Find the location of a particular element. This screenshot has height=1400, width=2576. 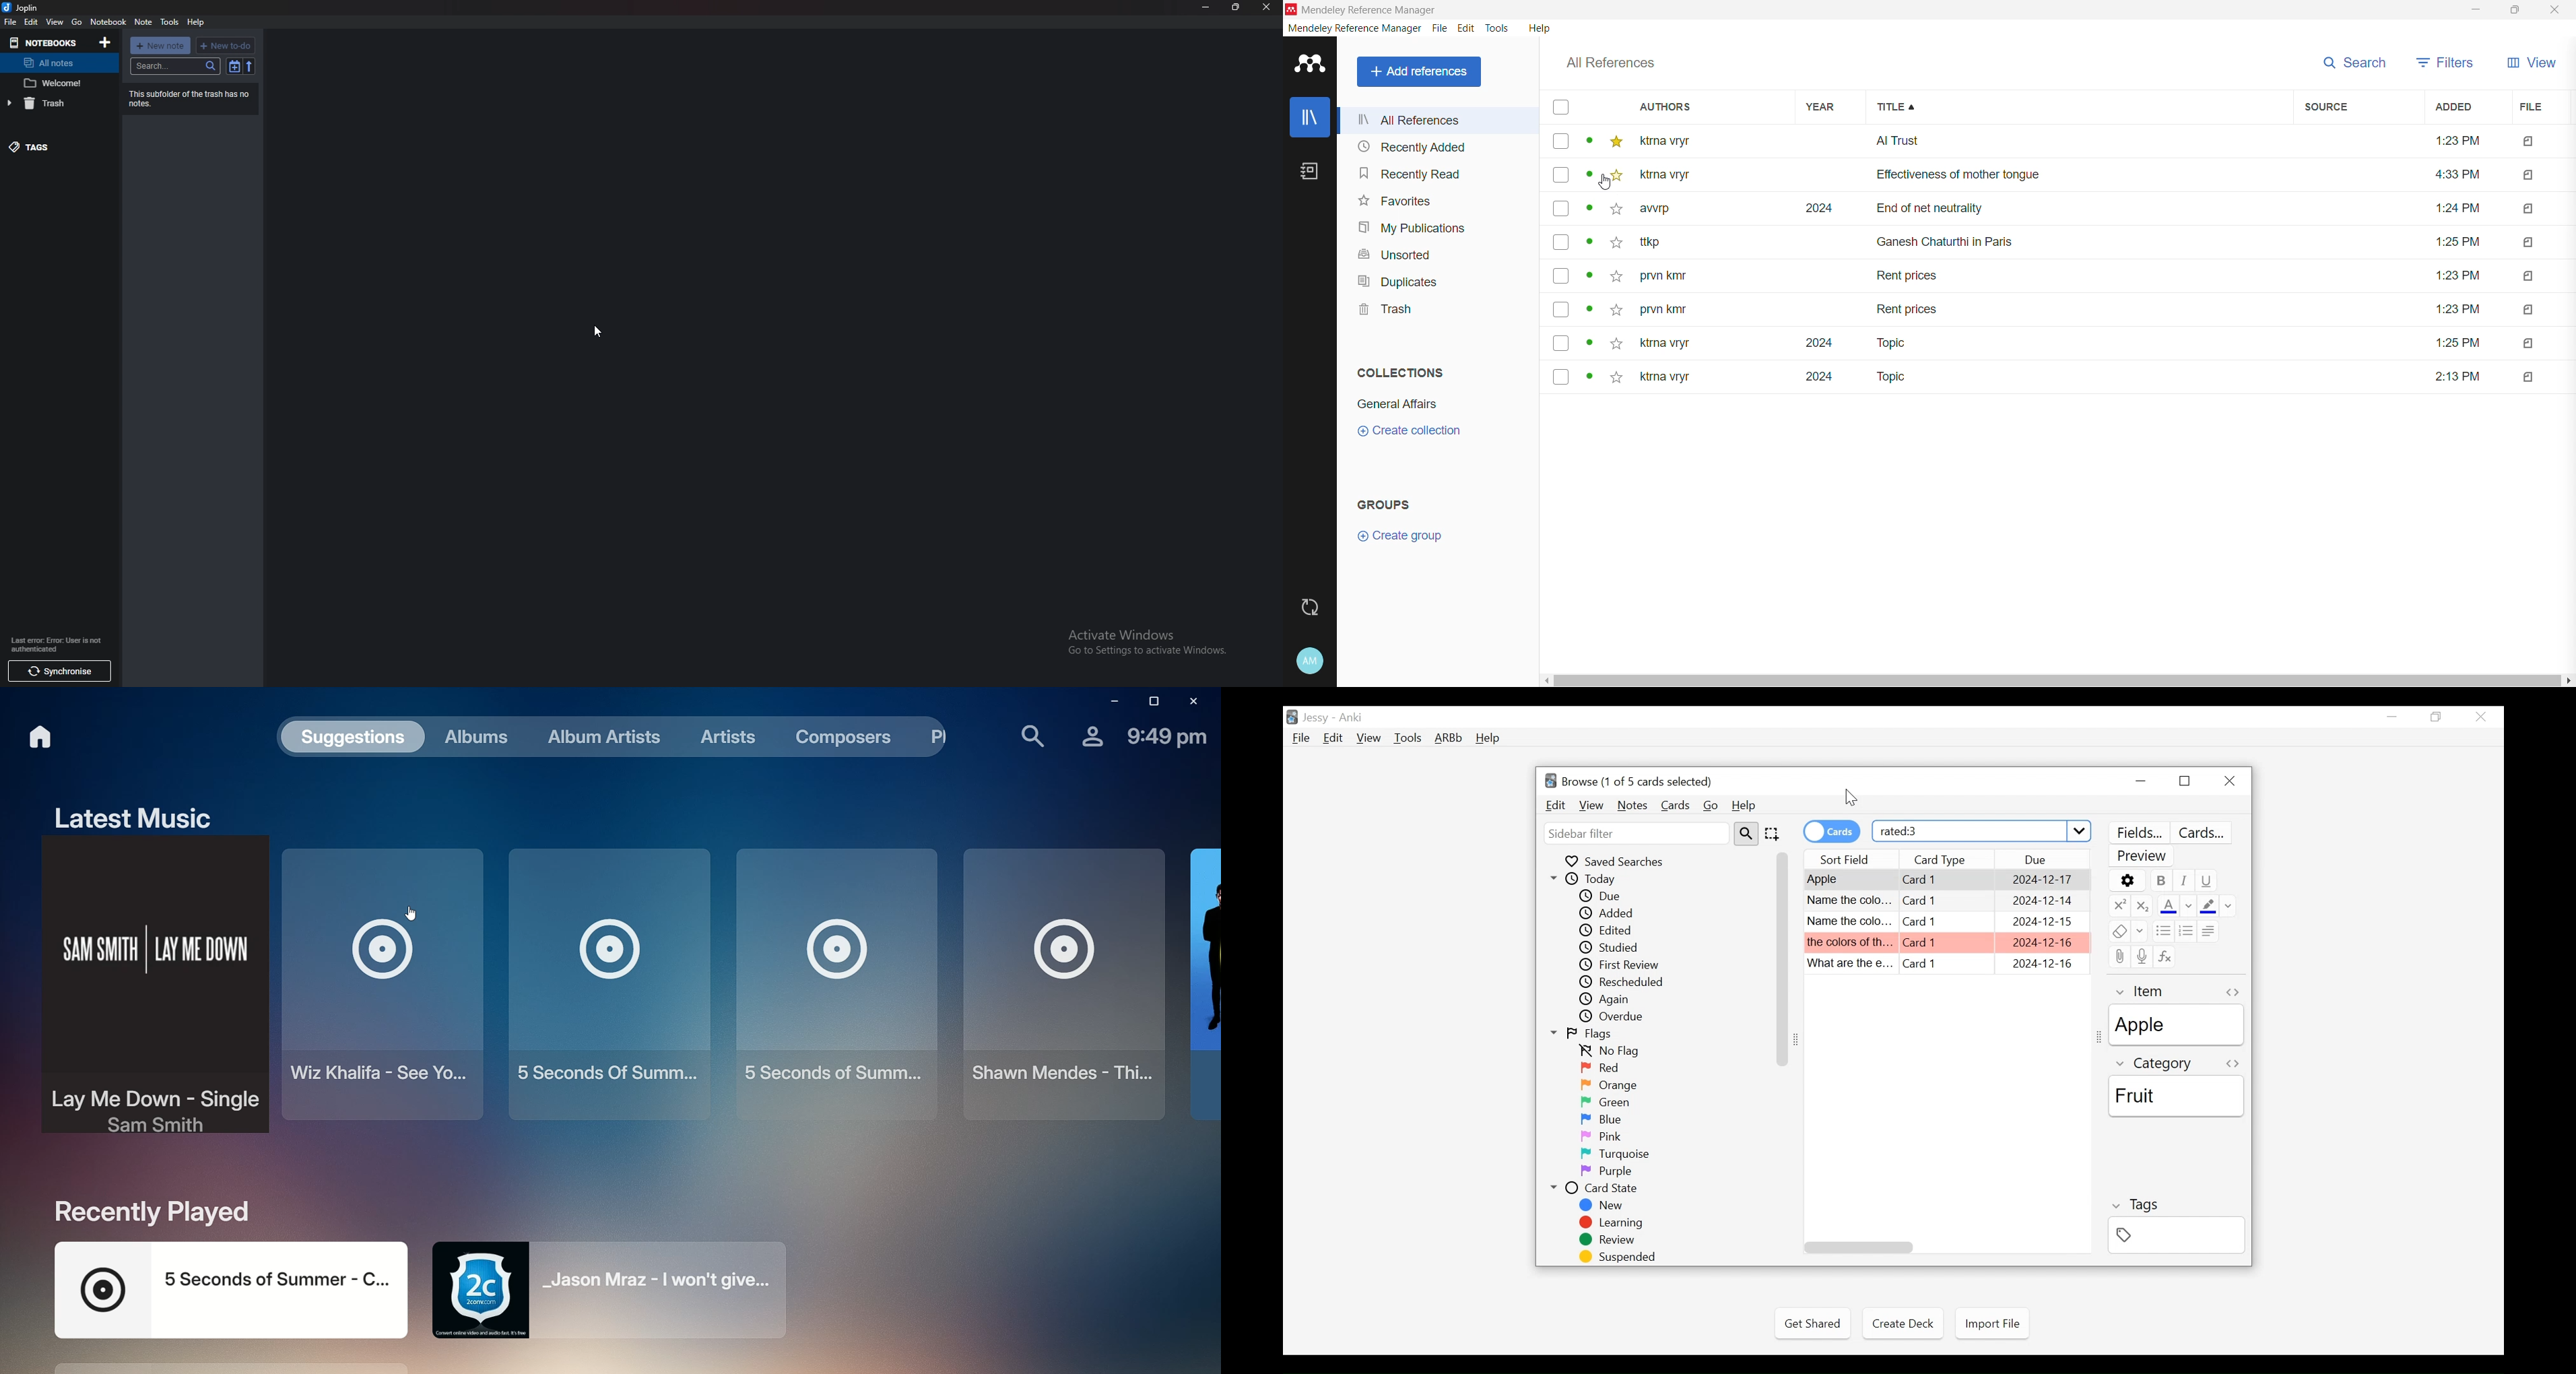

Card Type is located at coordinates (1946, 899).